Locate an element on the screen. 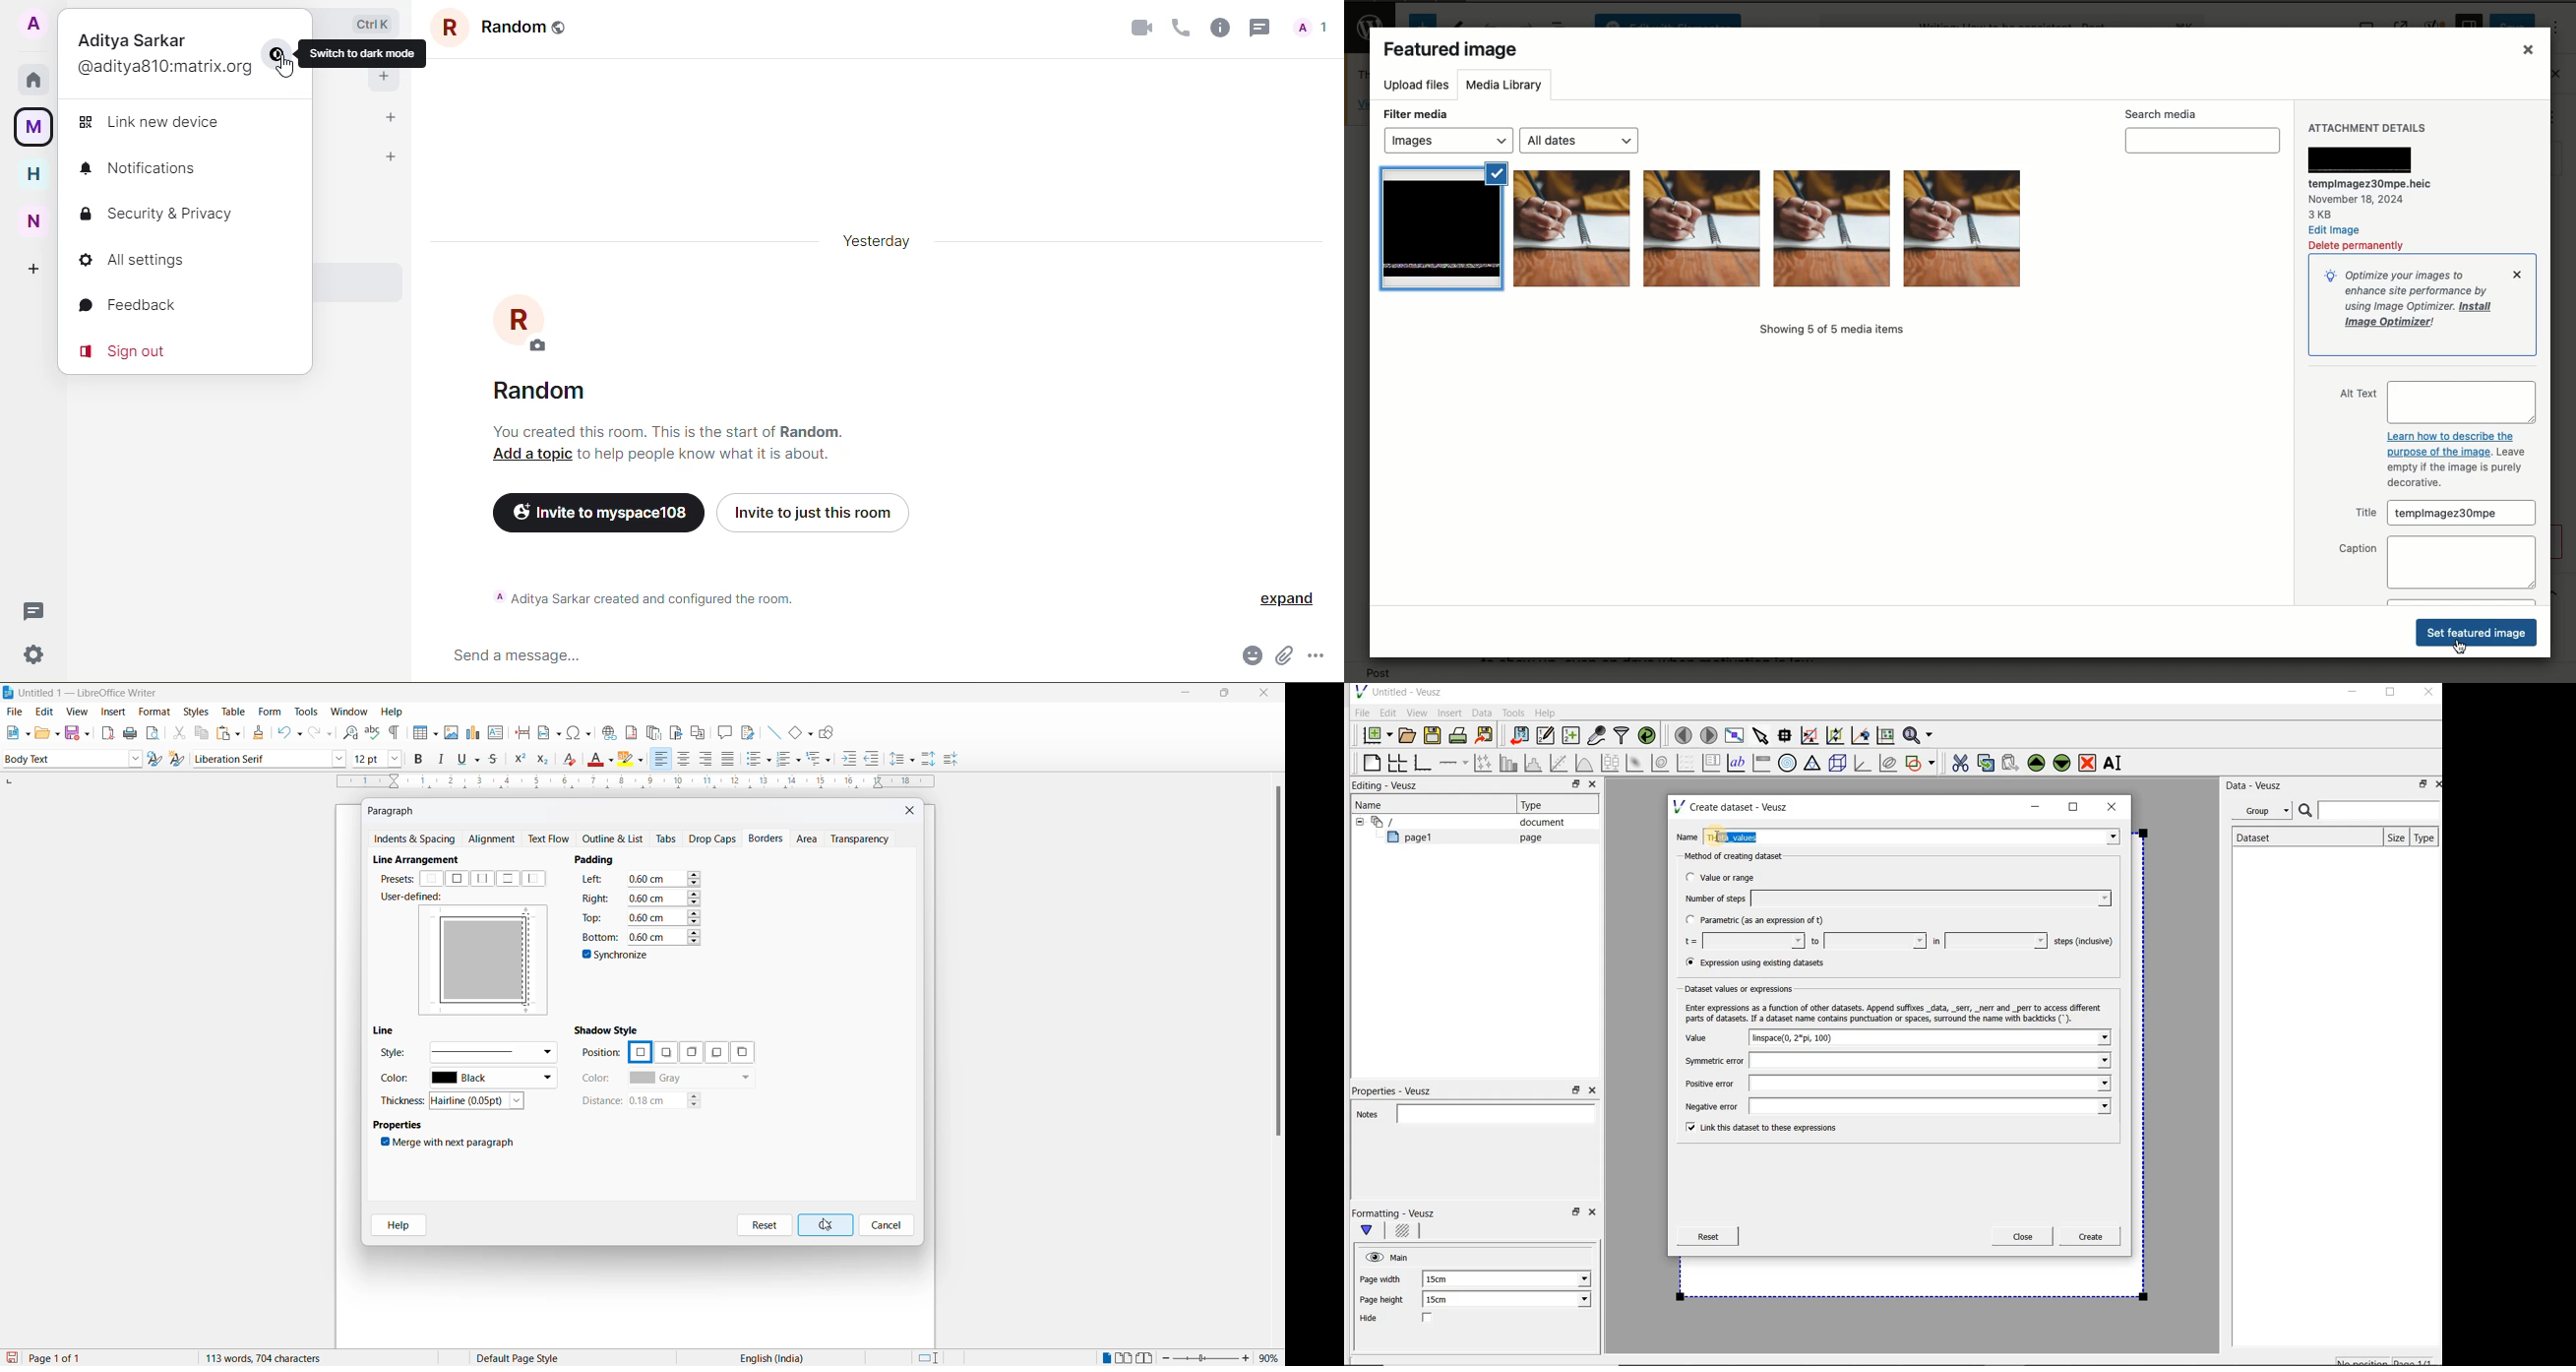  distance options is located at coordinates (671, 1103).